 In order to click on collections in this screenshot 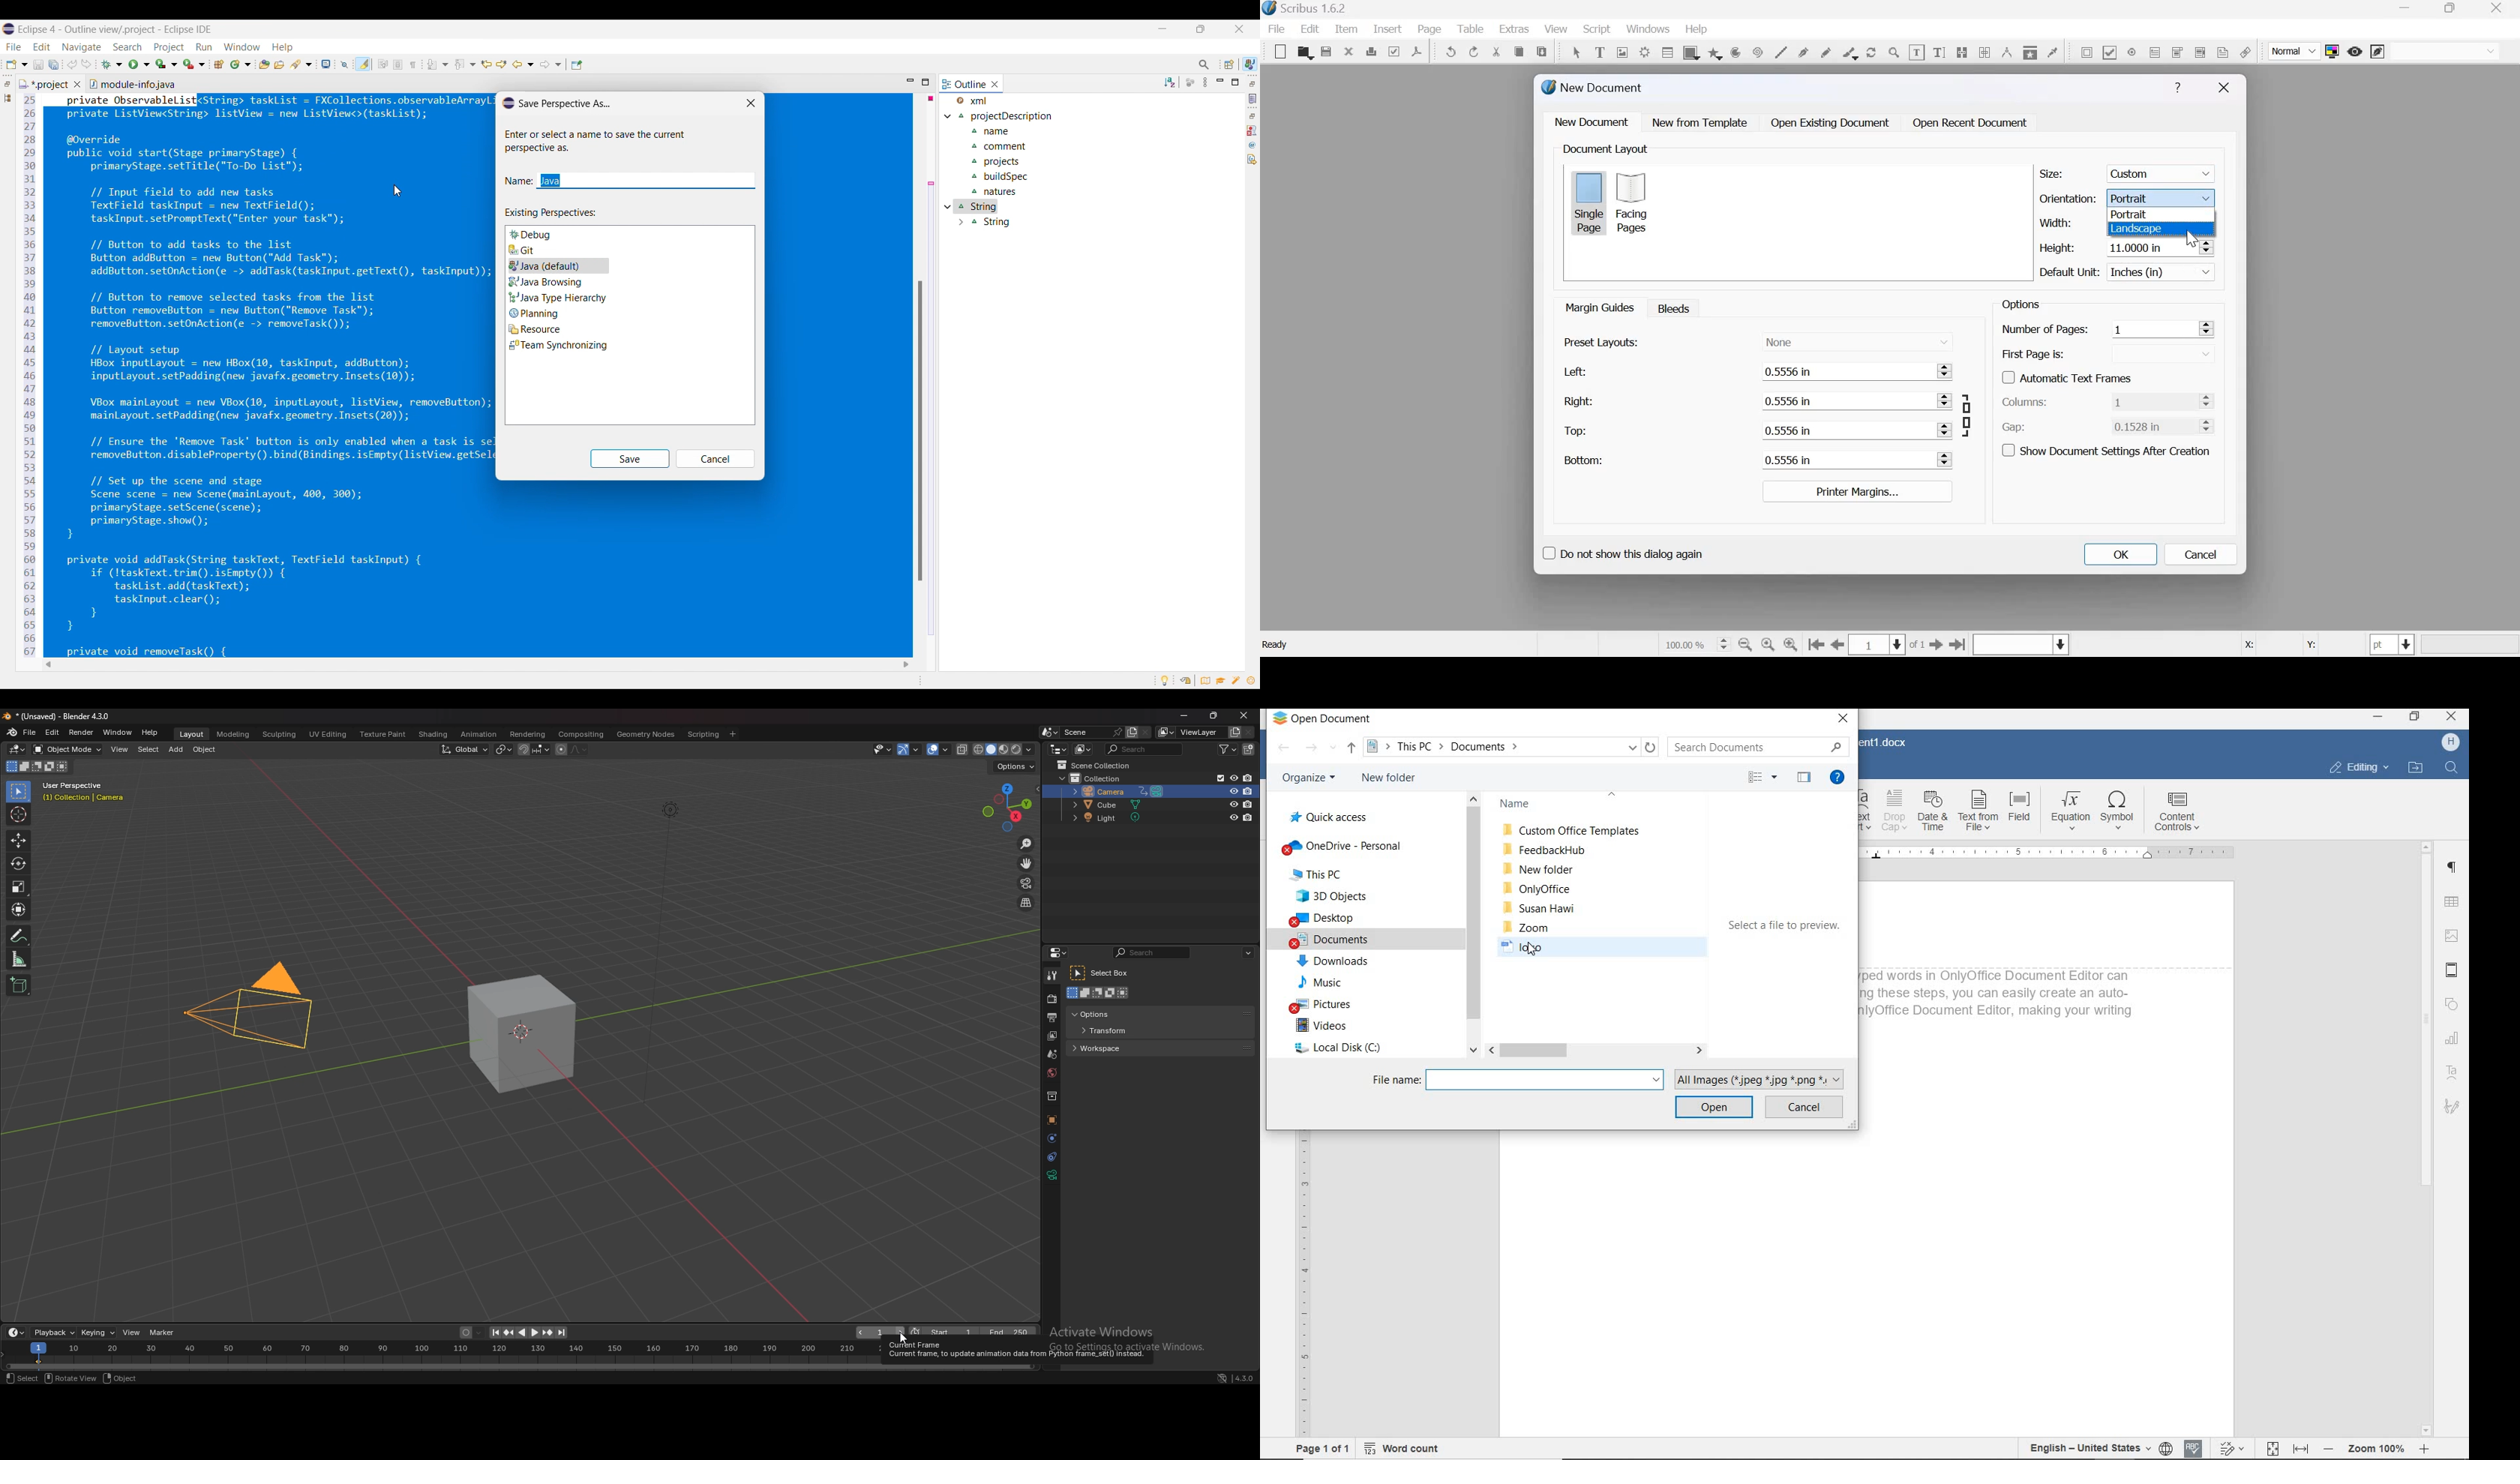, I will do `click(1051, 1097)`.